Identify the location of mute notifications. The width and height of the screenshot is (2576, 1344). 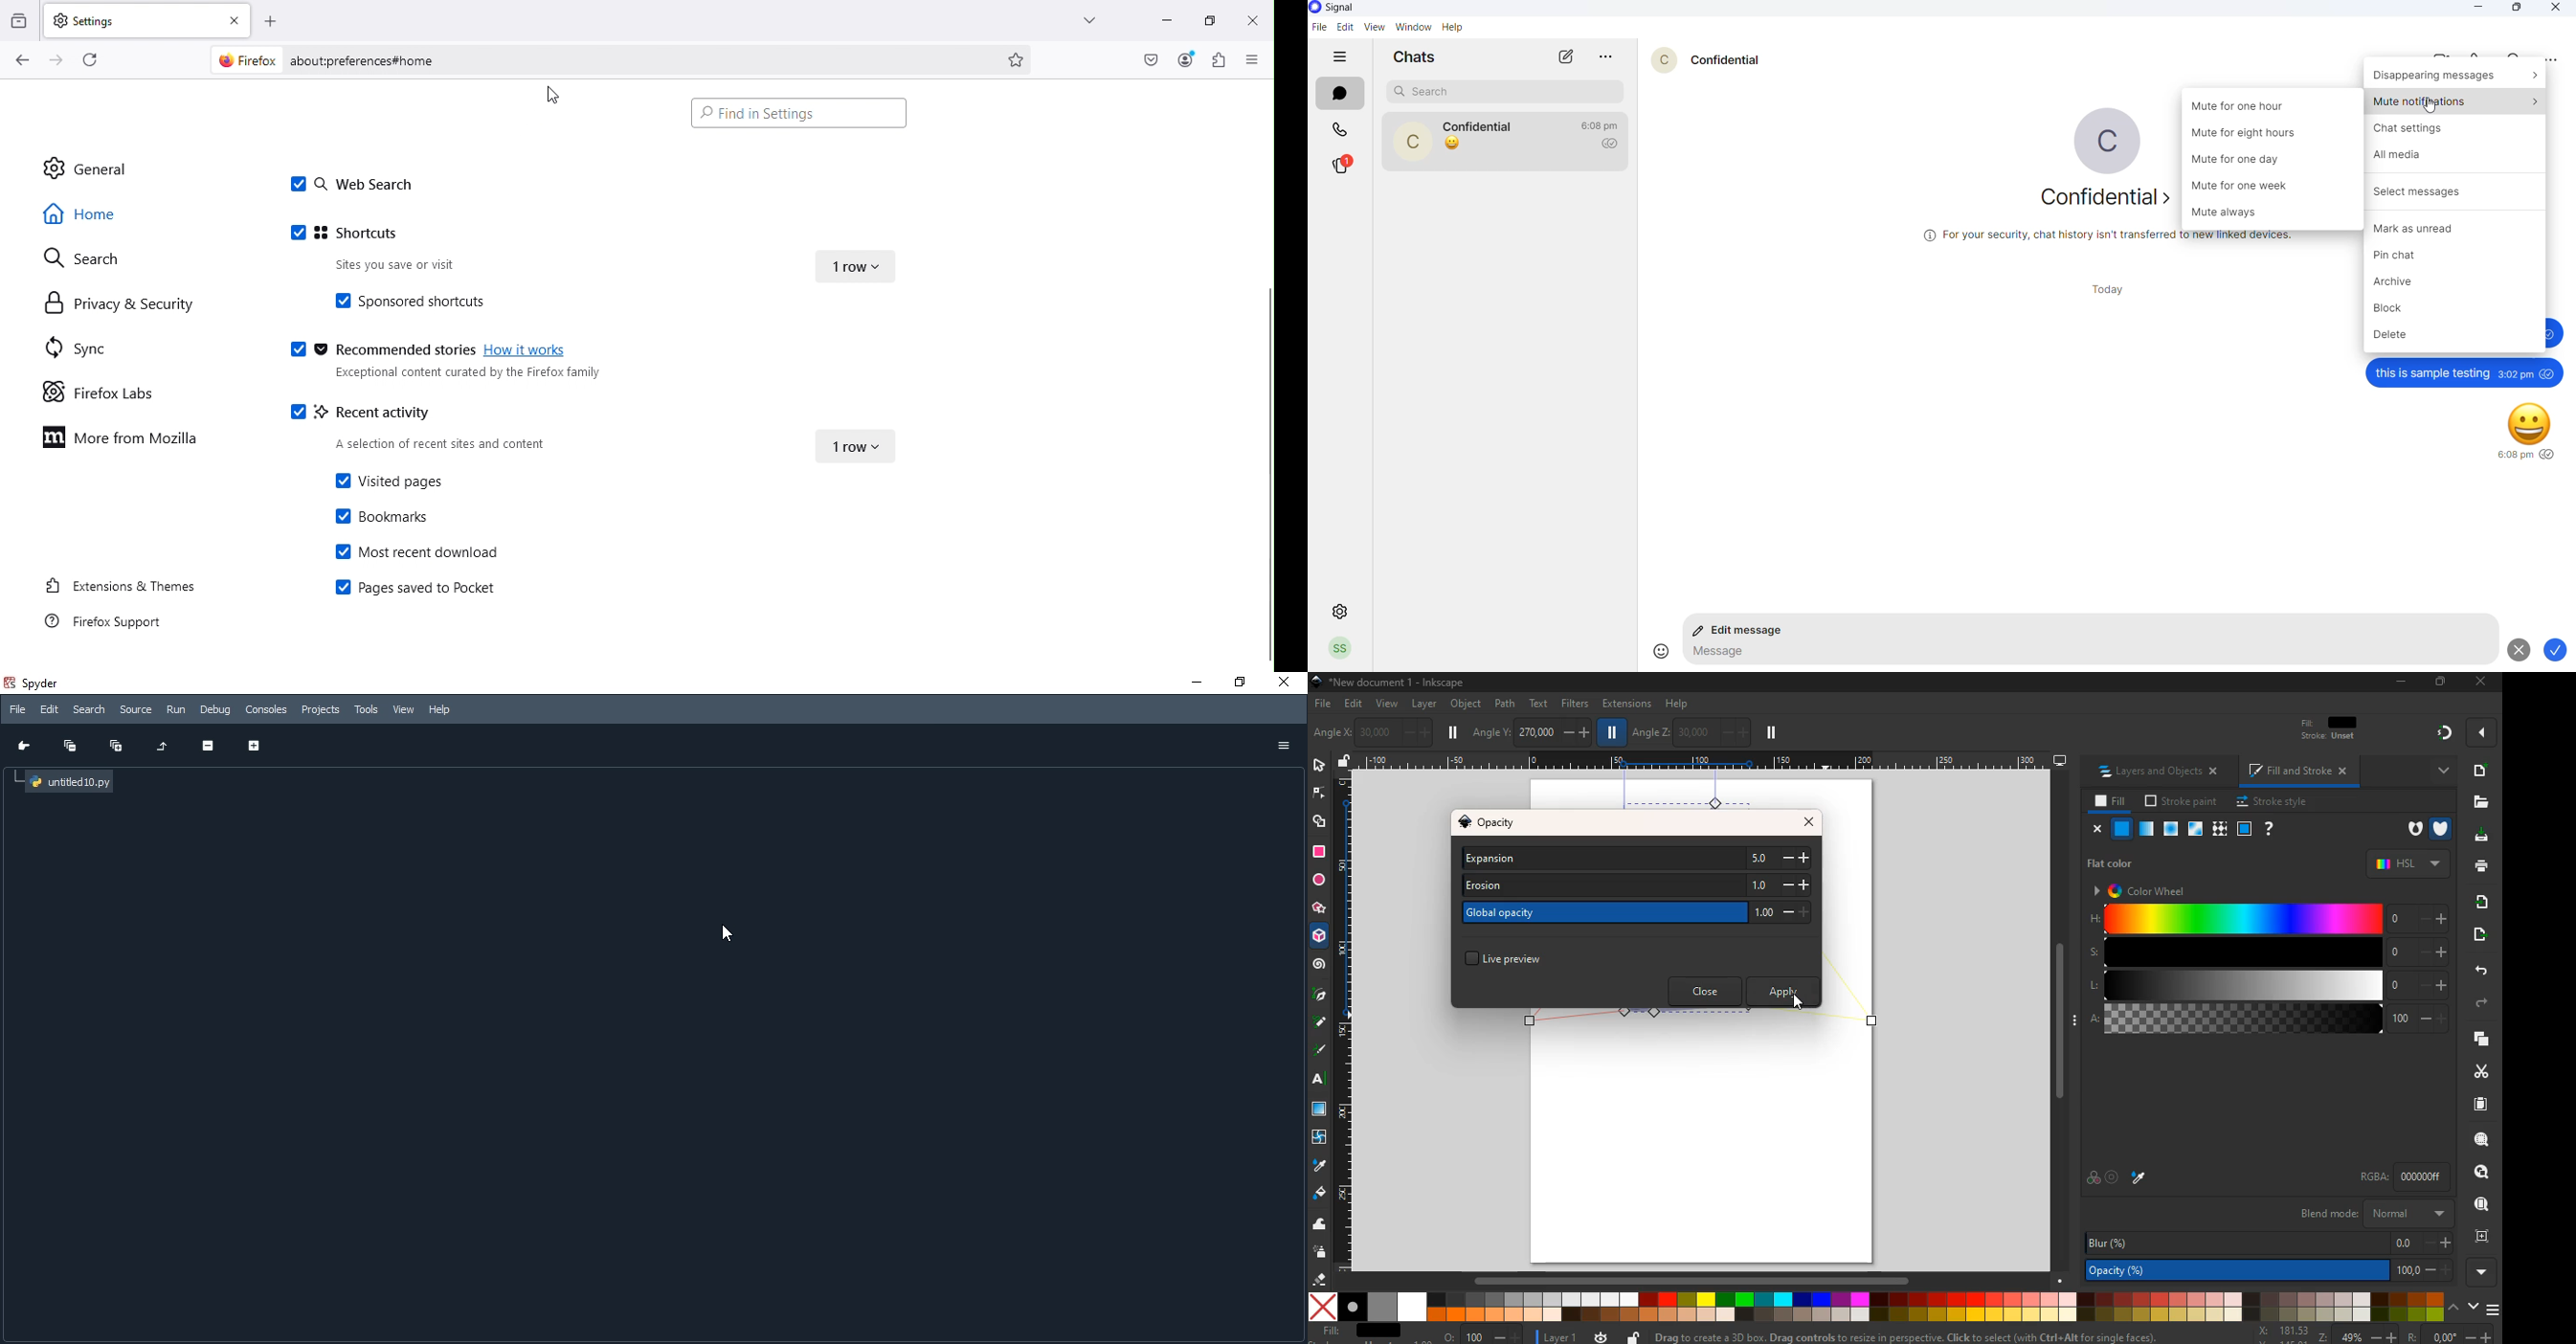
(2456, 101).